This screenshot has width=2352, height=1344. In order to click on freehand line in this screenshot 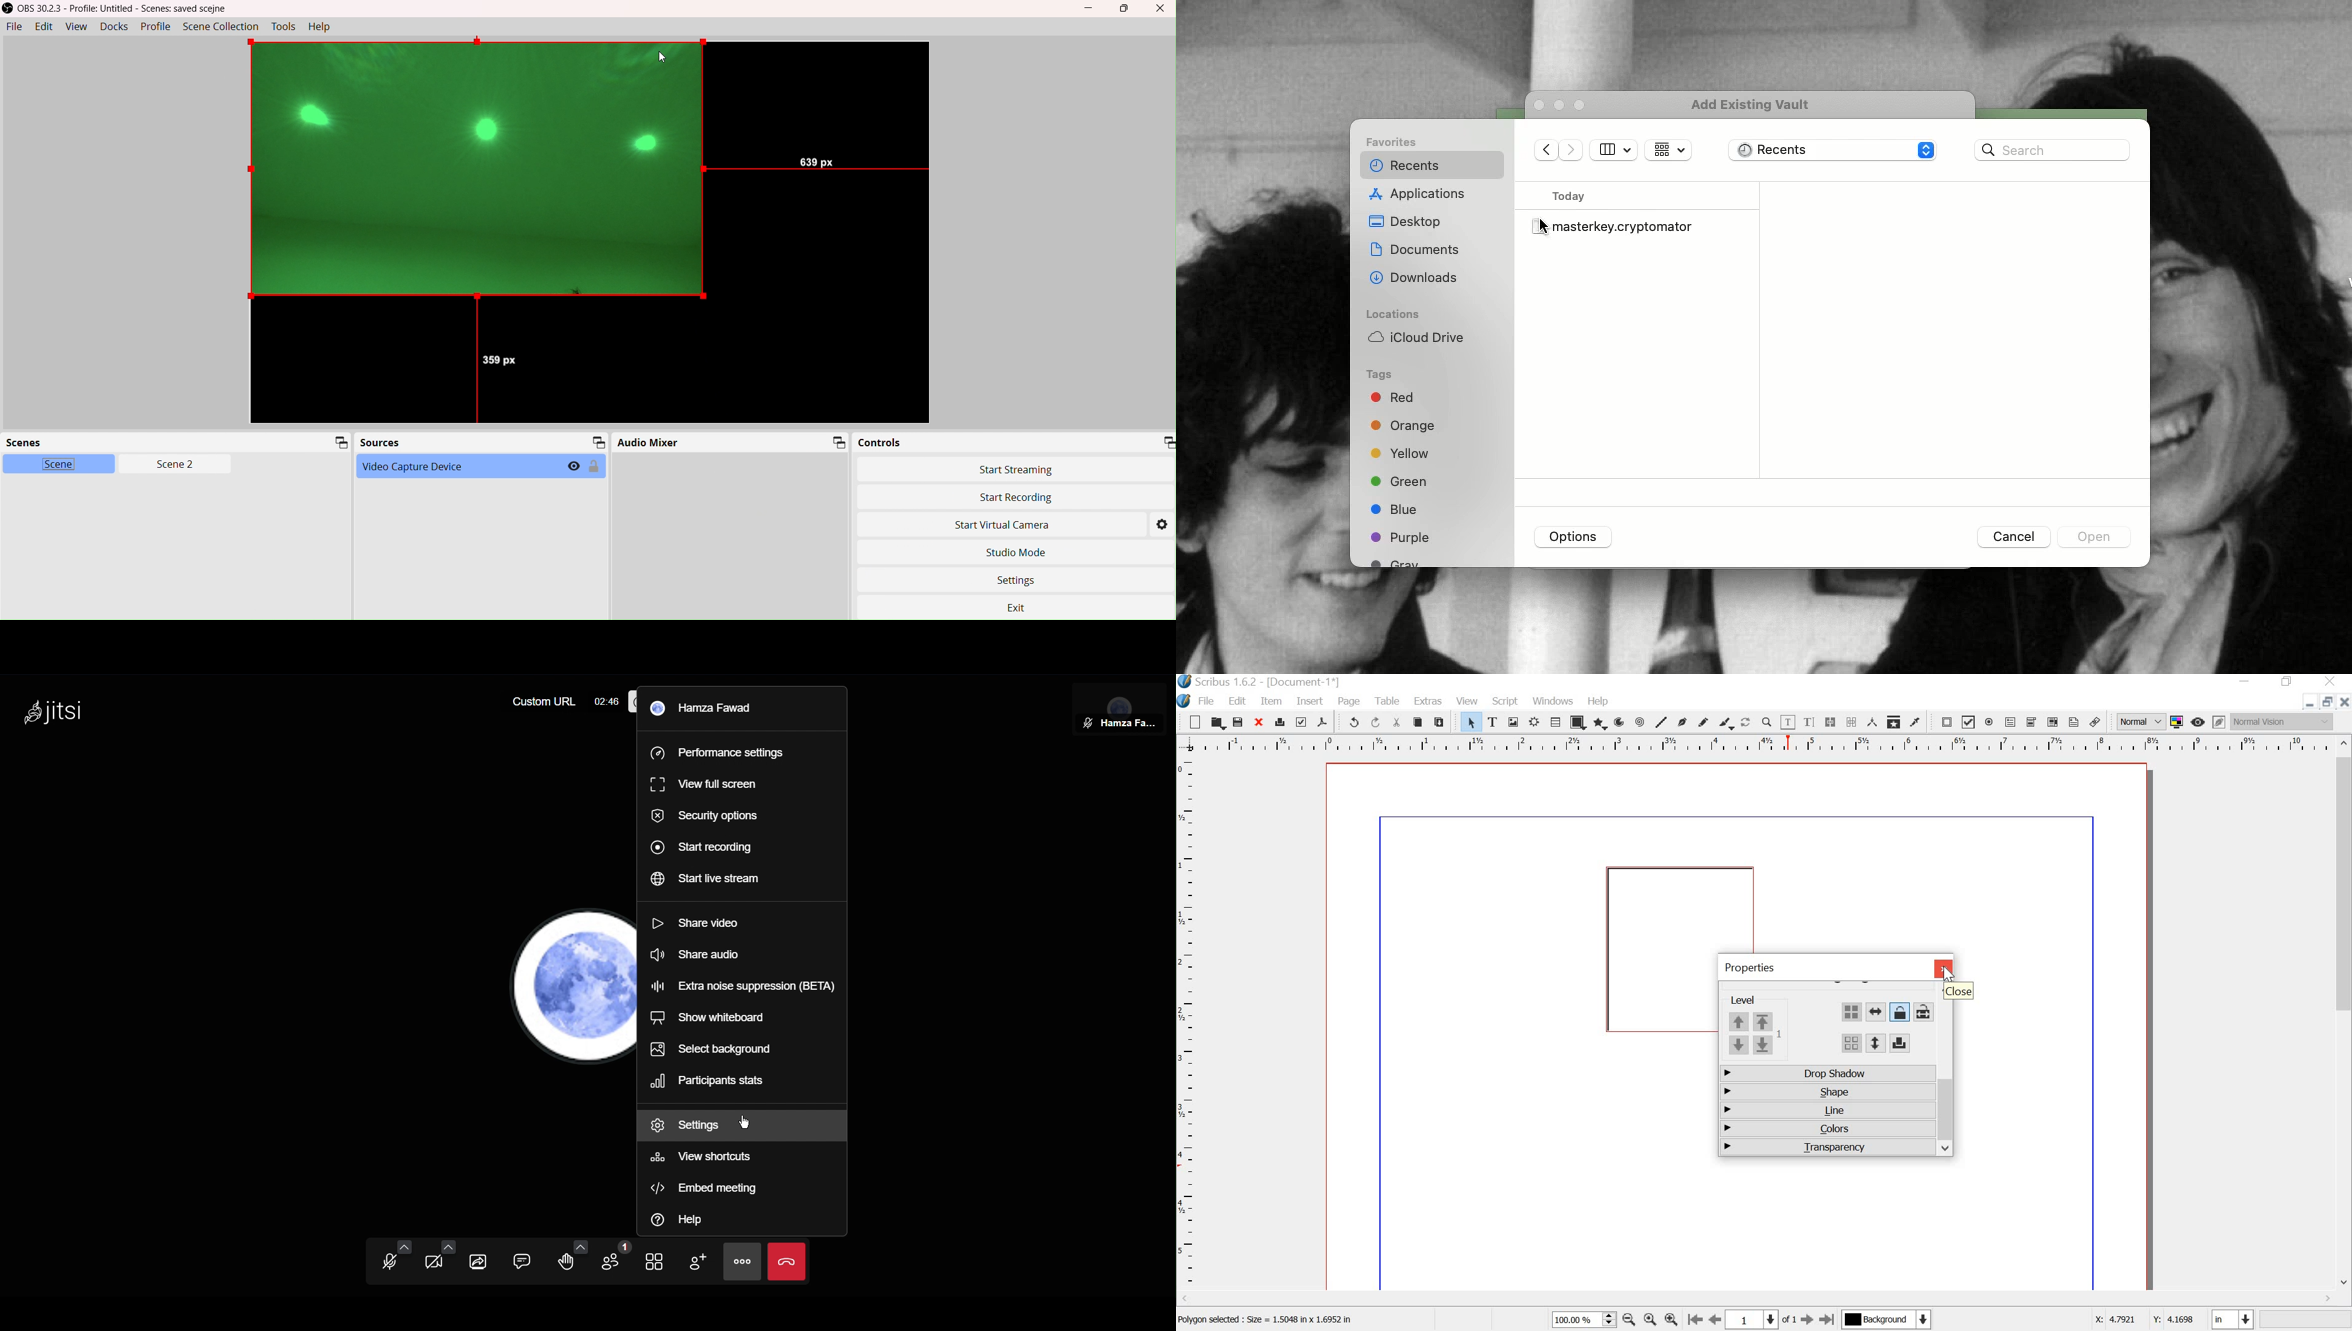, I will do `click(1706, 723)`.